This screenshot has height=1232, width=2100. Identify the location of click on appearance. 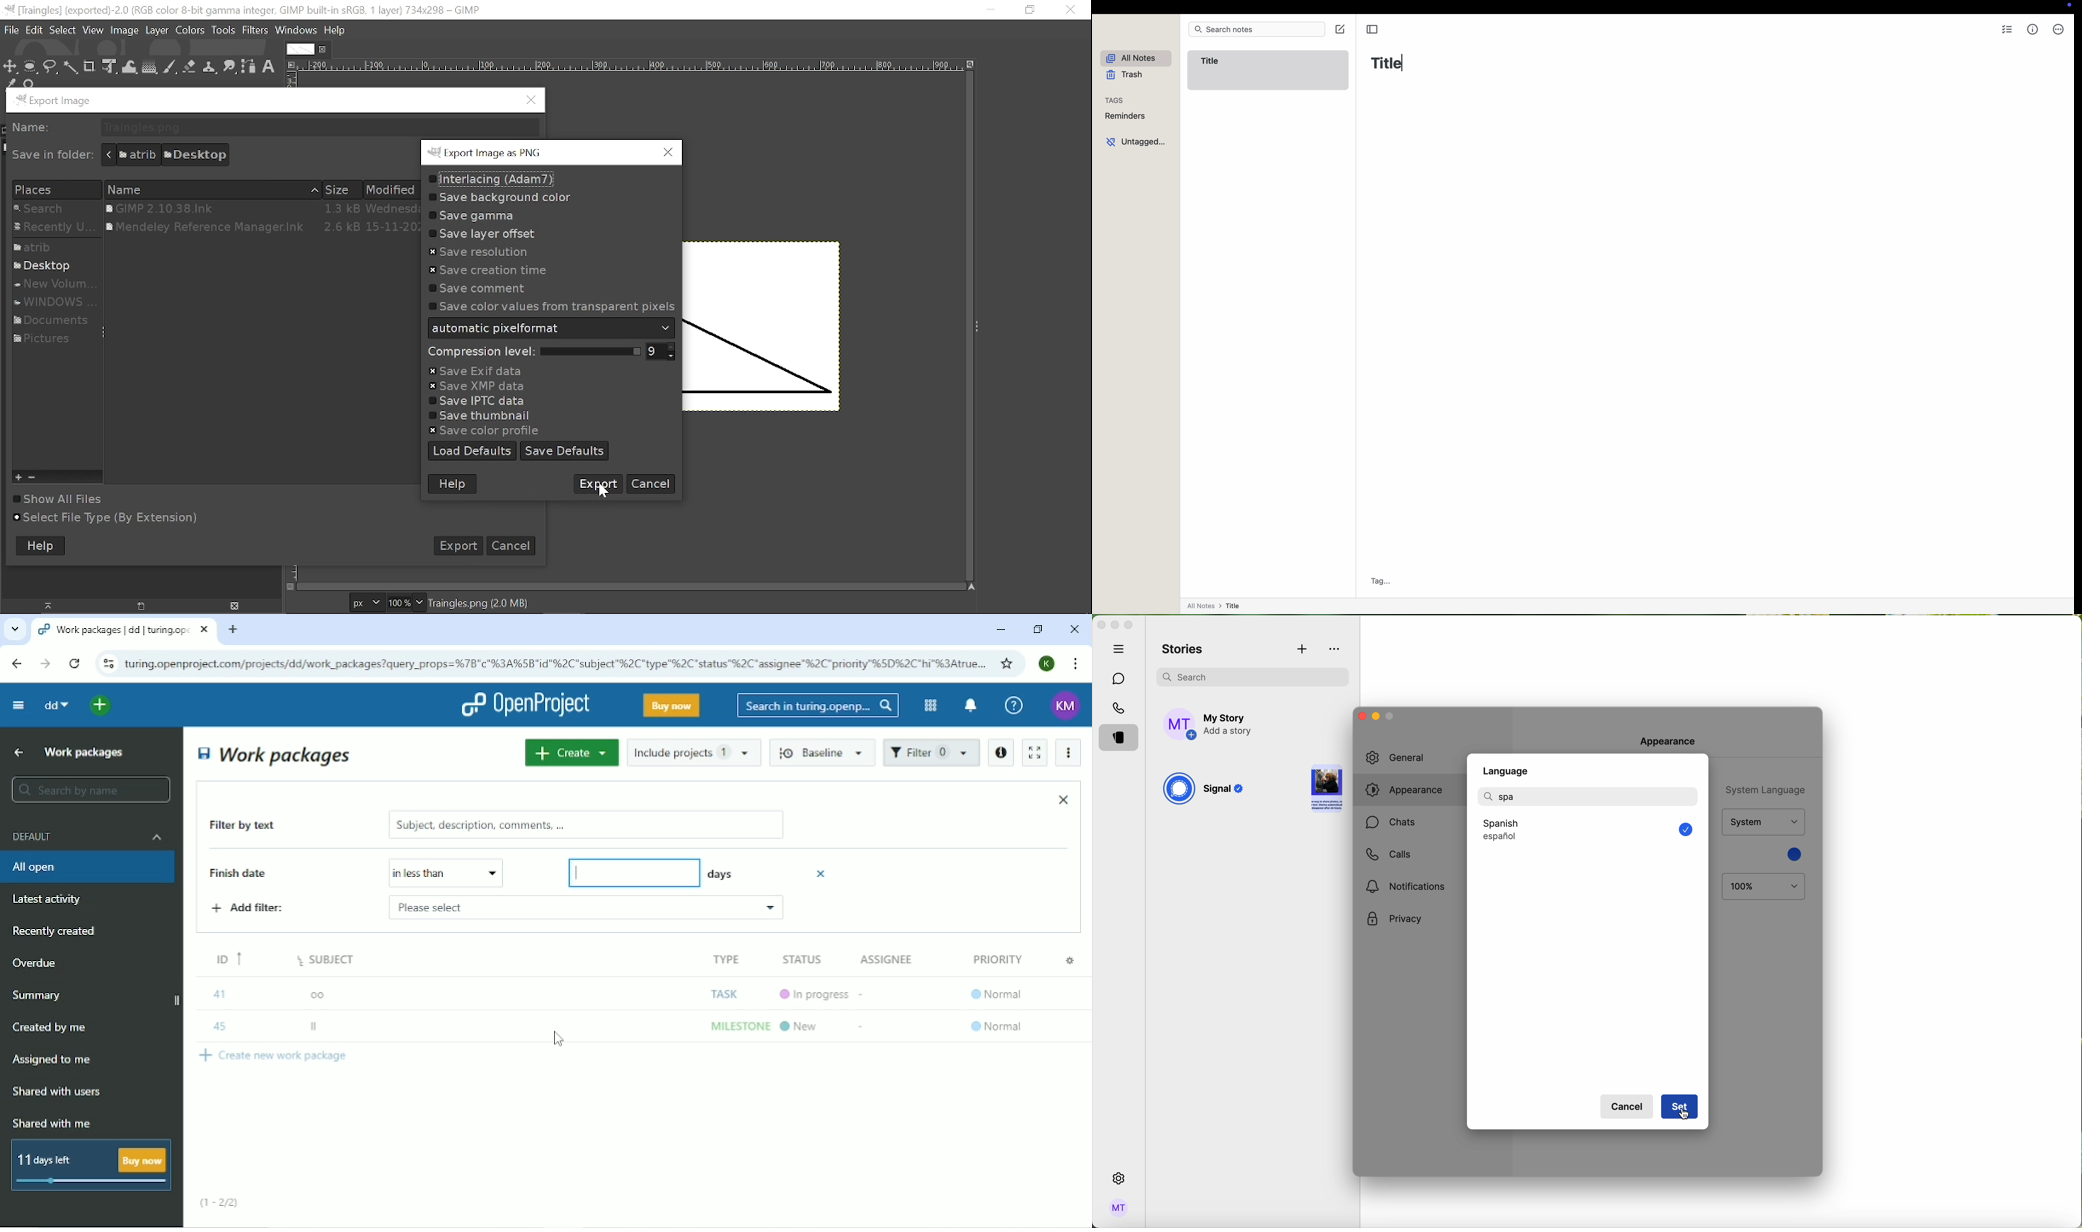
(1410, 791).